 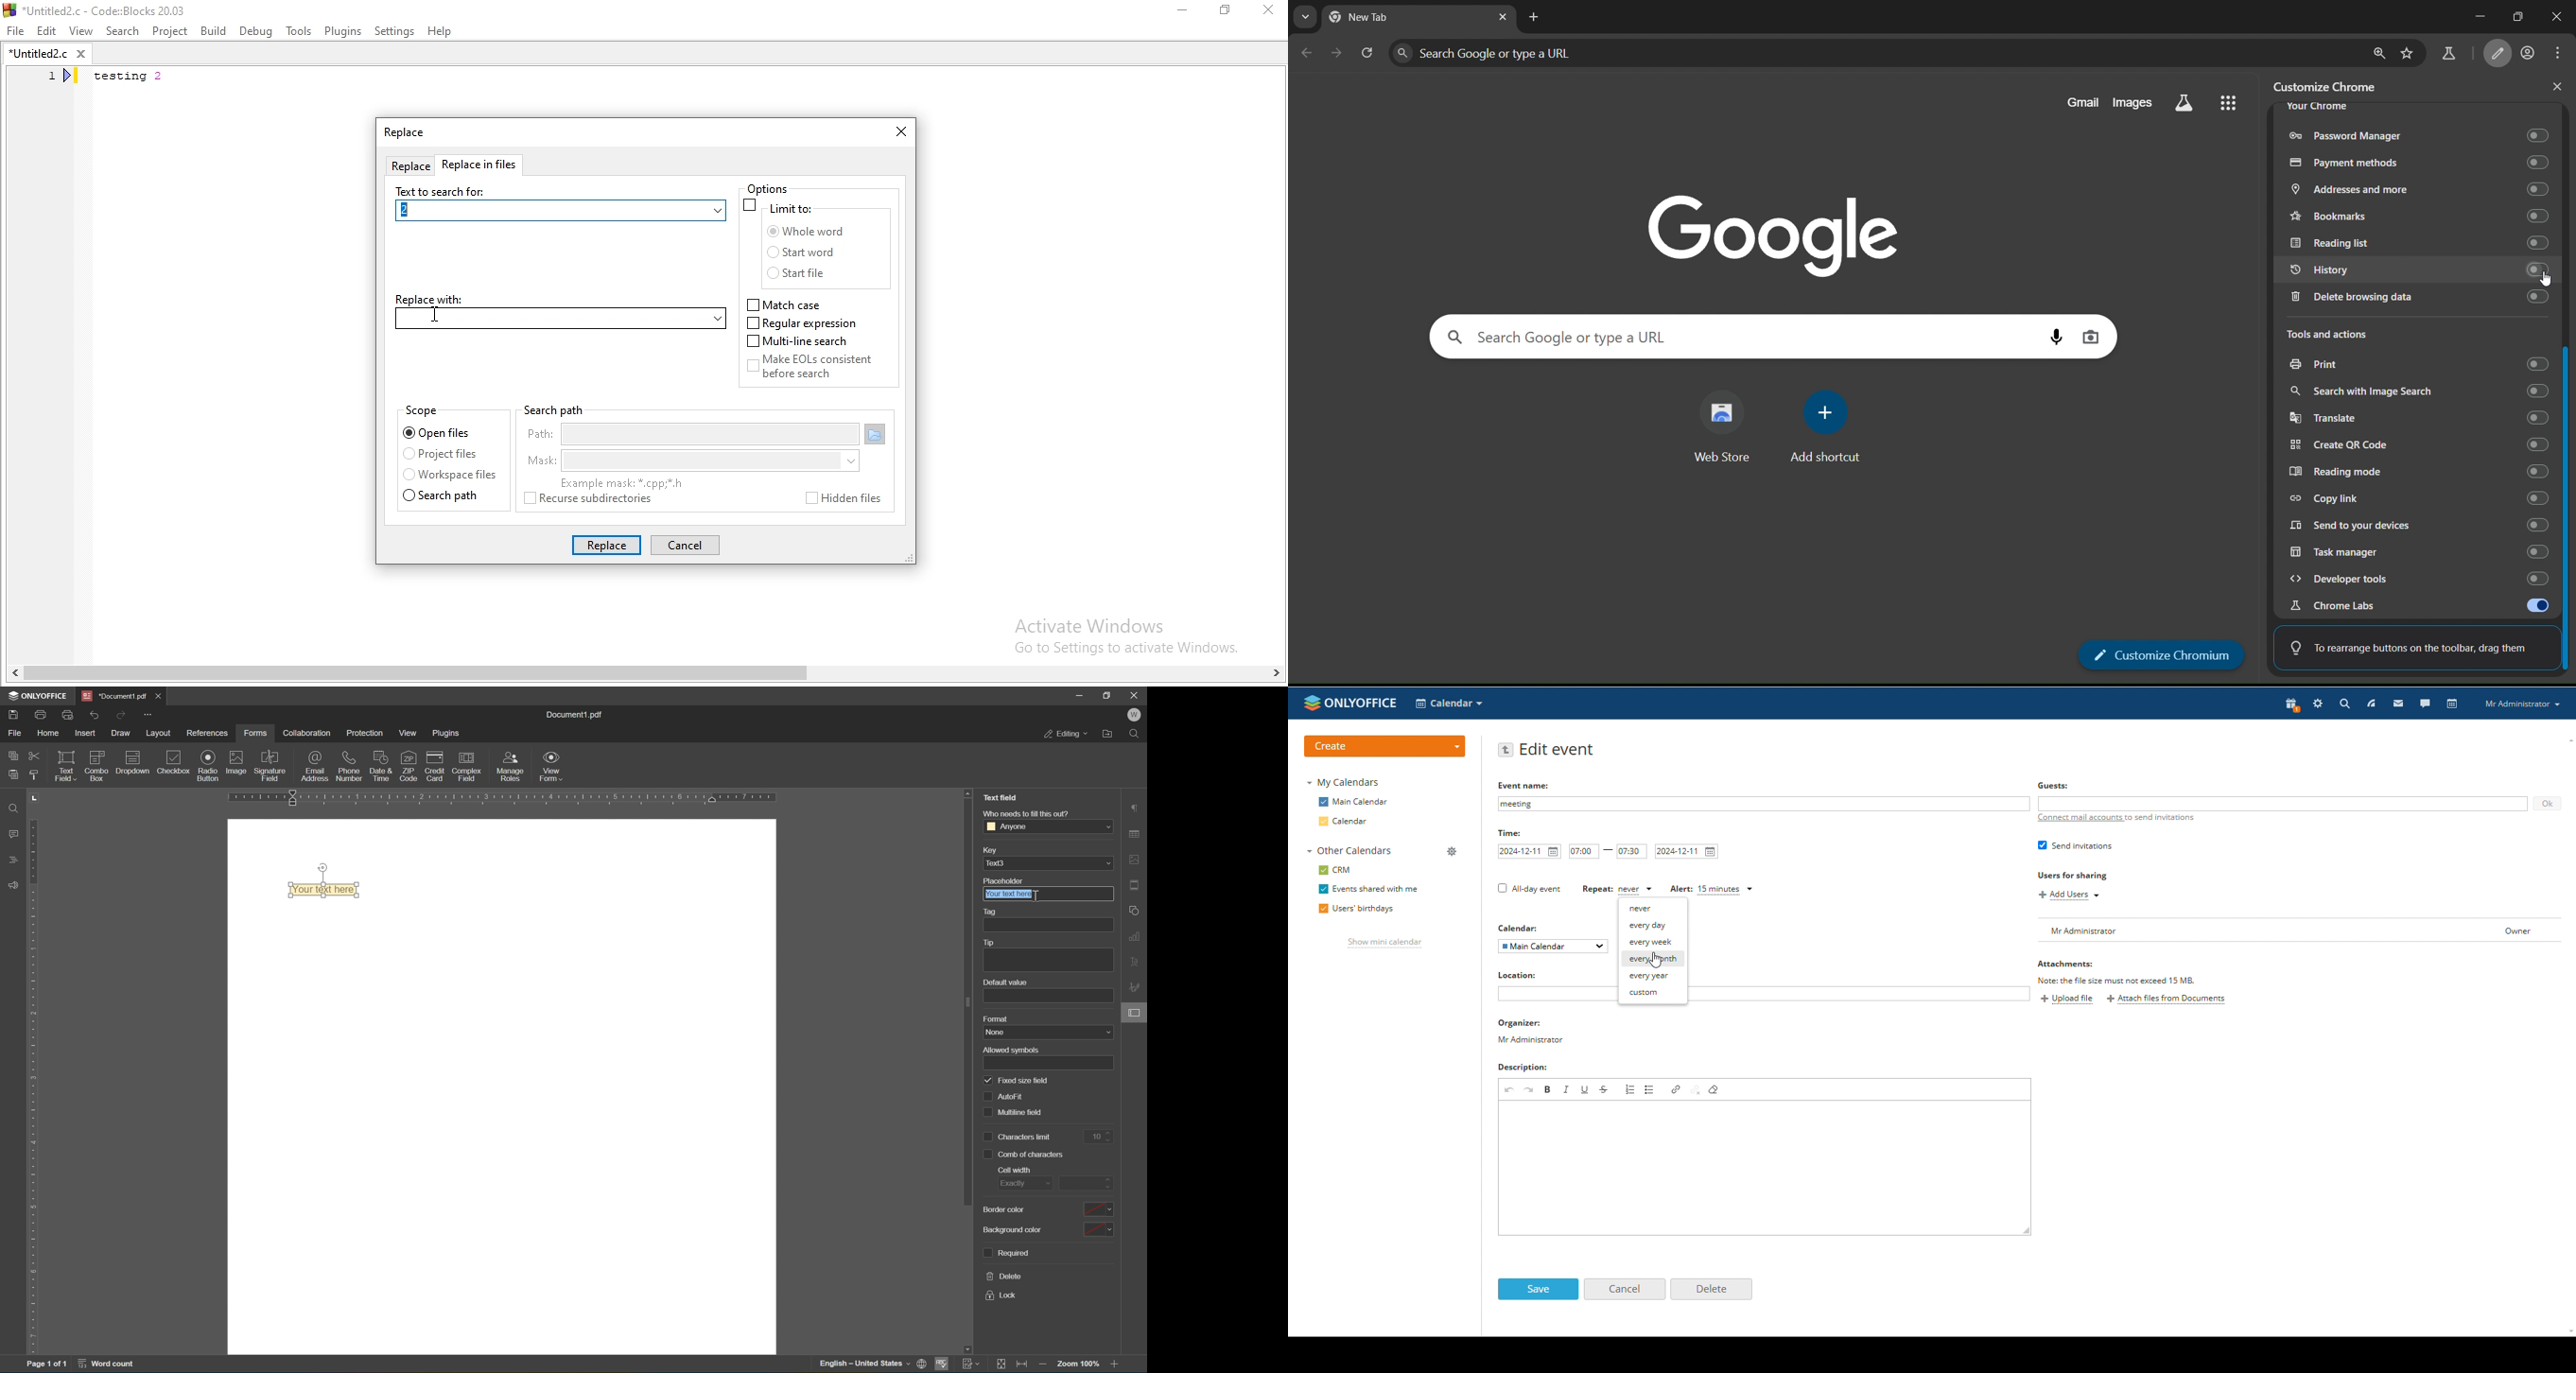 What do you see at coordinates (1139, 964) in the screenshot?
I see `text art settings` at bounding box center [1139, 964].